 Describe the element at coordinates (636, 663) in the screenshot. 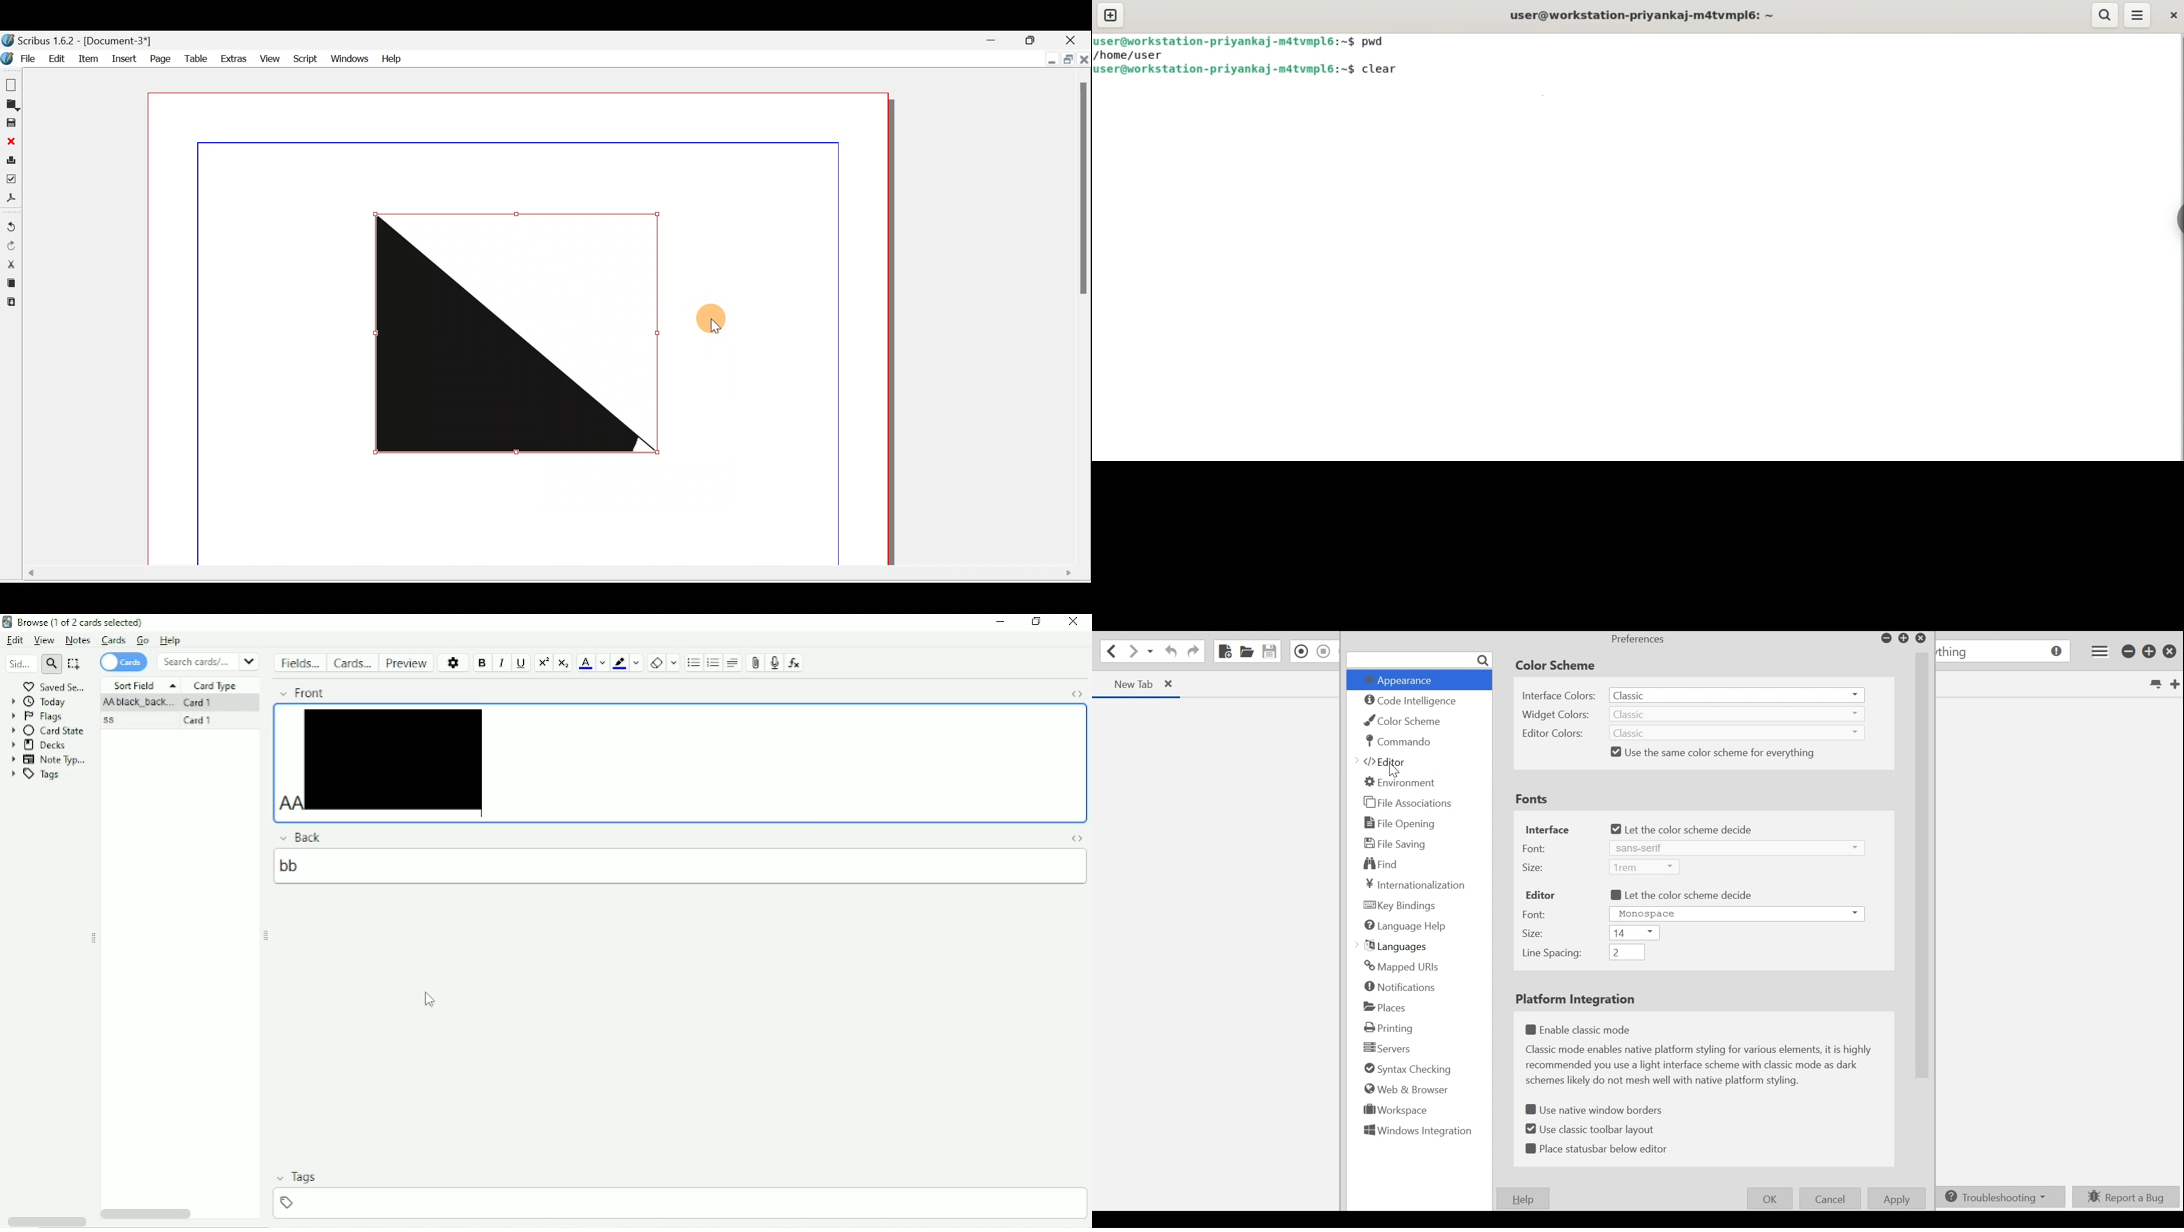

I see `Change color` at that location.